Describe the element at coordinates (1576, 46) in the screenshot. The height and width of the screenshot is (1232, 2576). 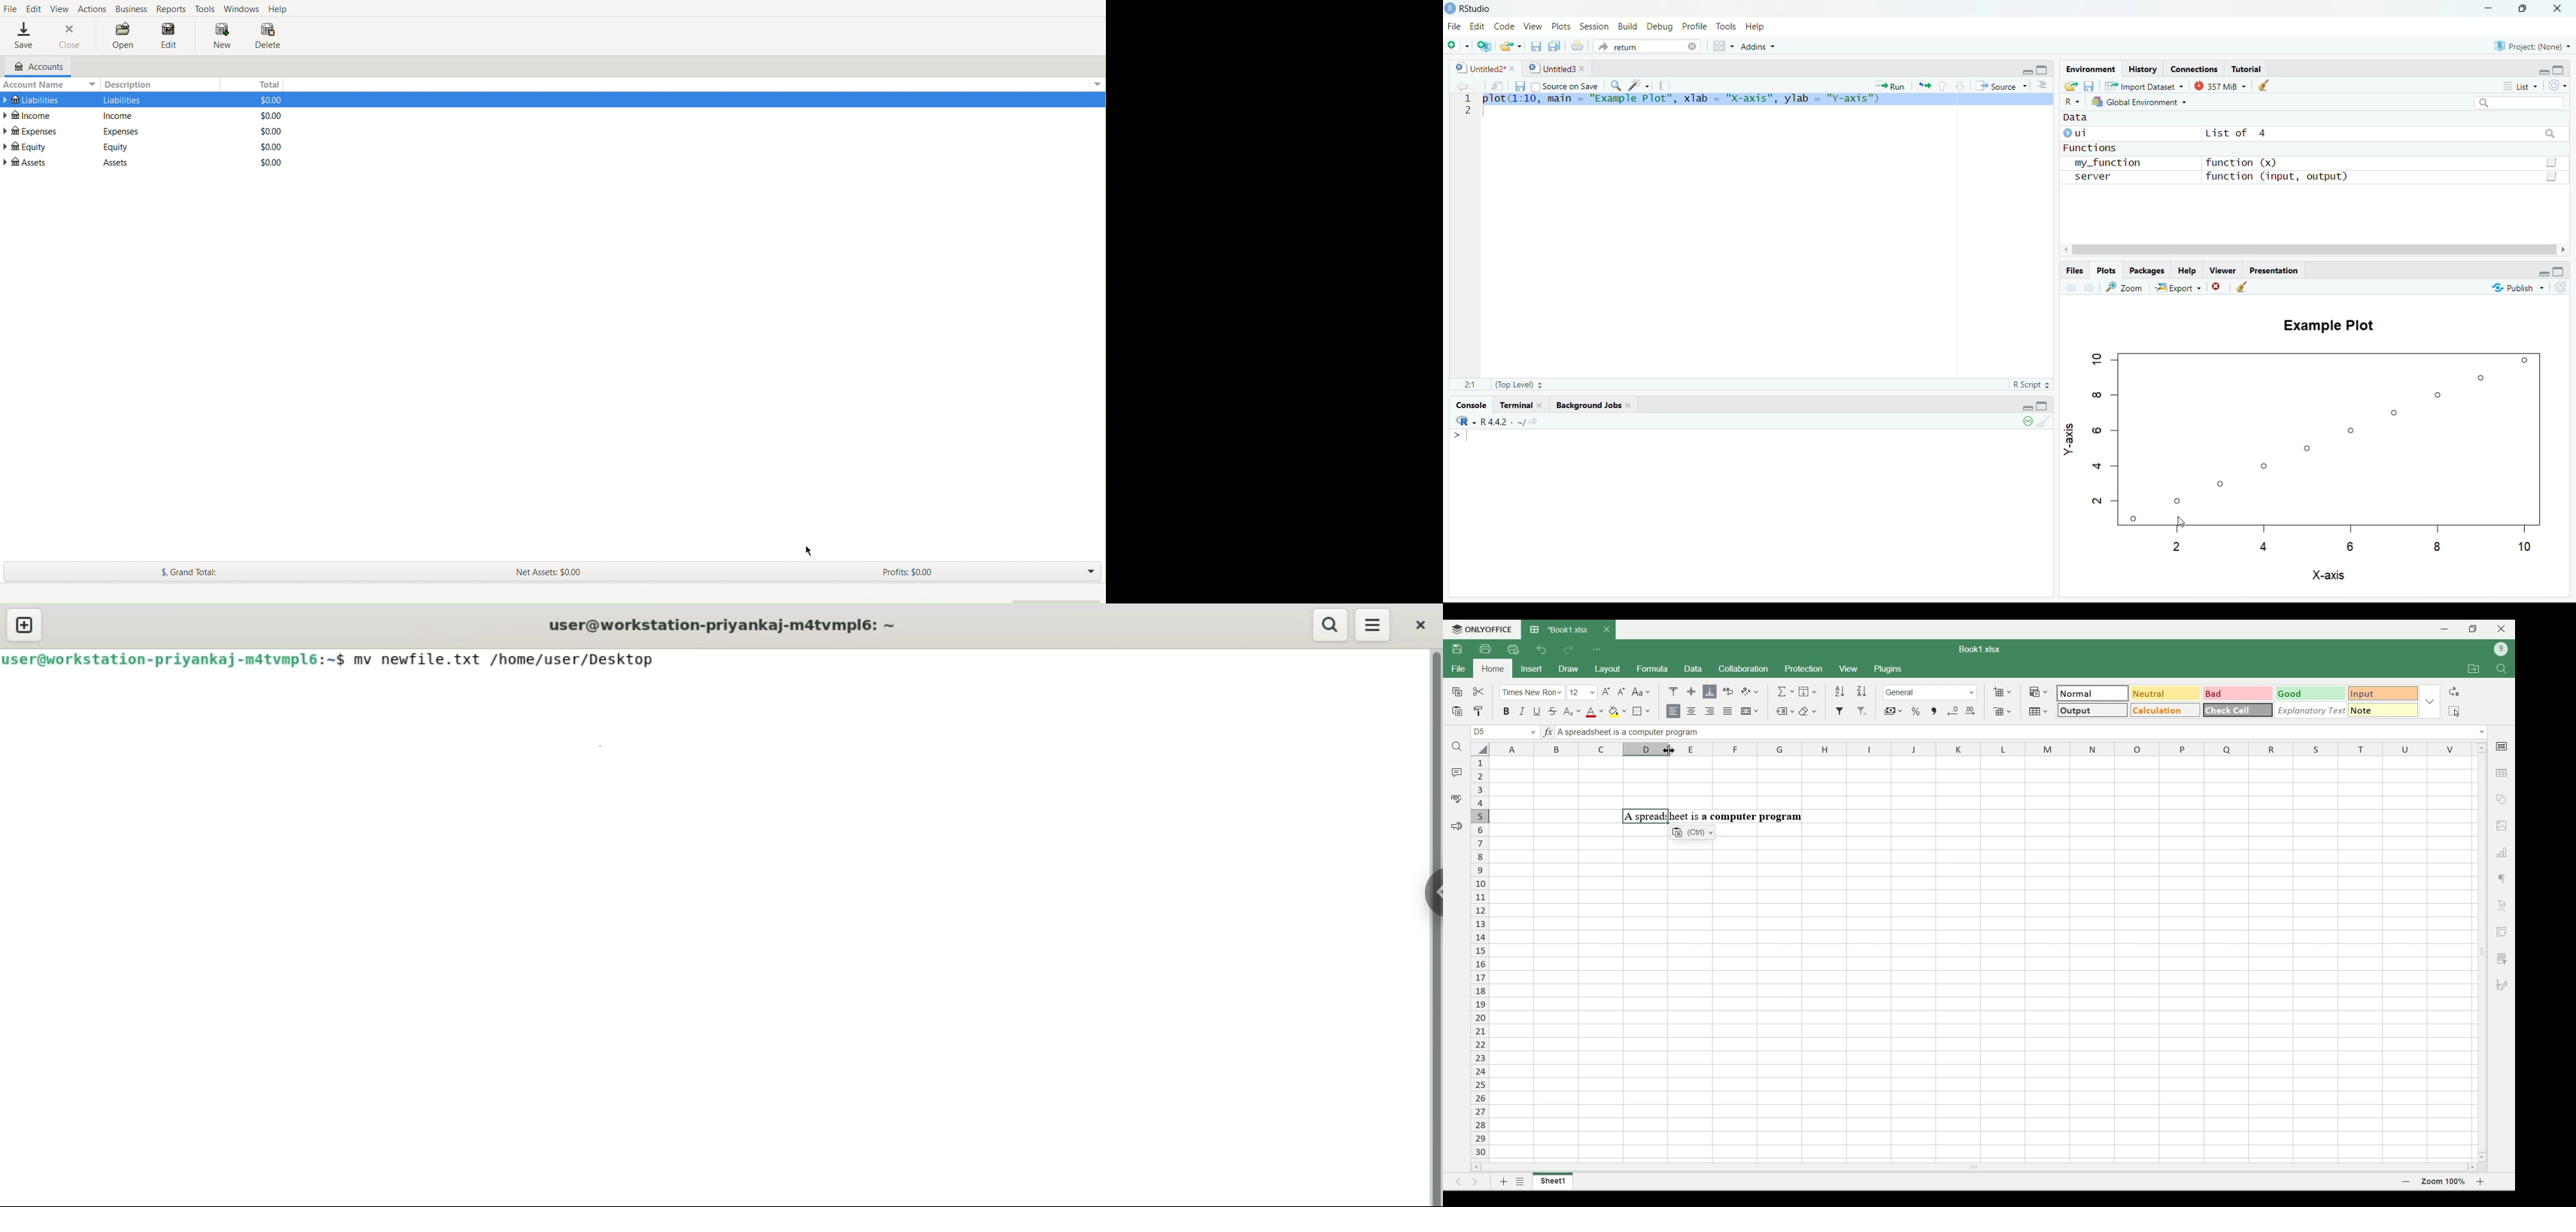
I see `Print the current file` at that location.